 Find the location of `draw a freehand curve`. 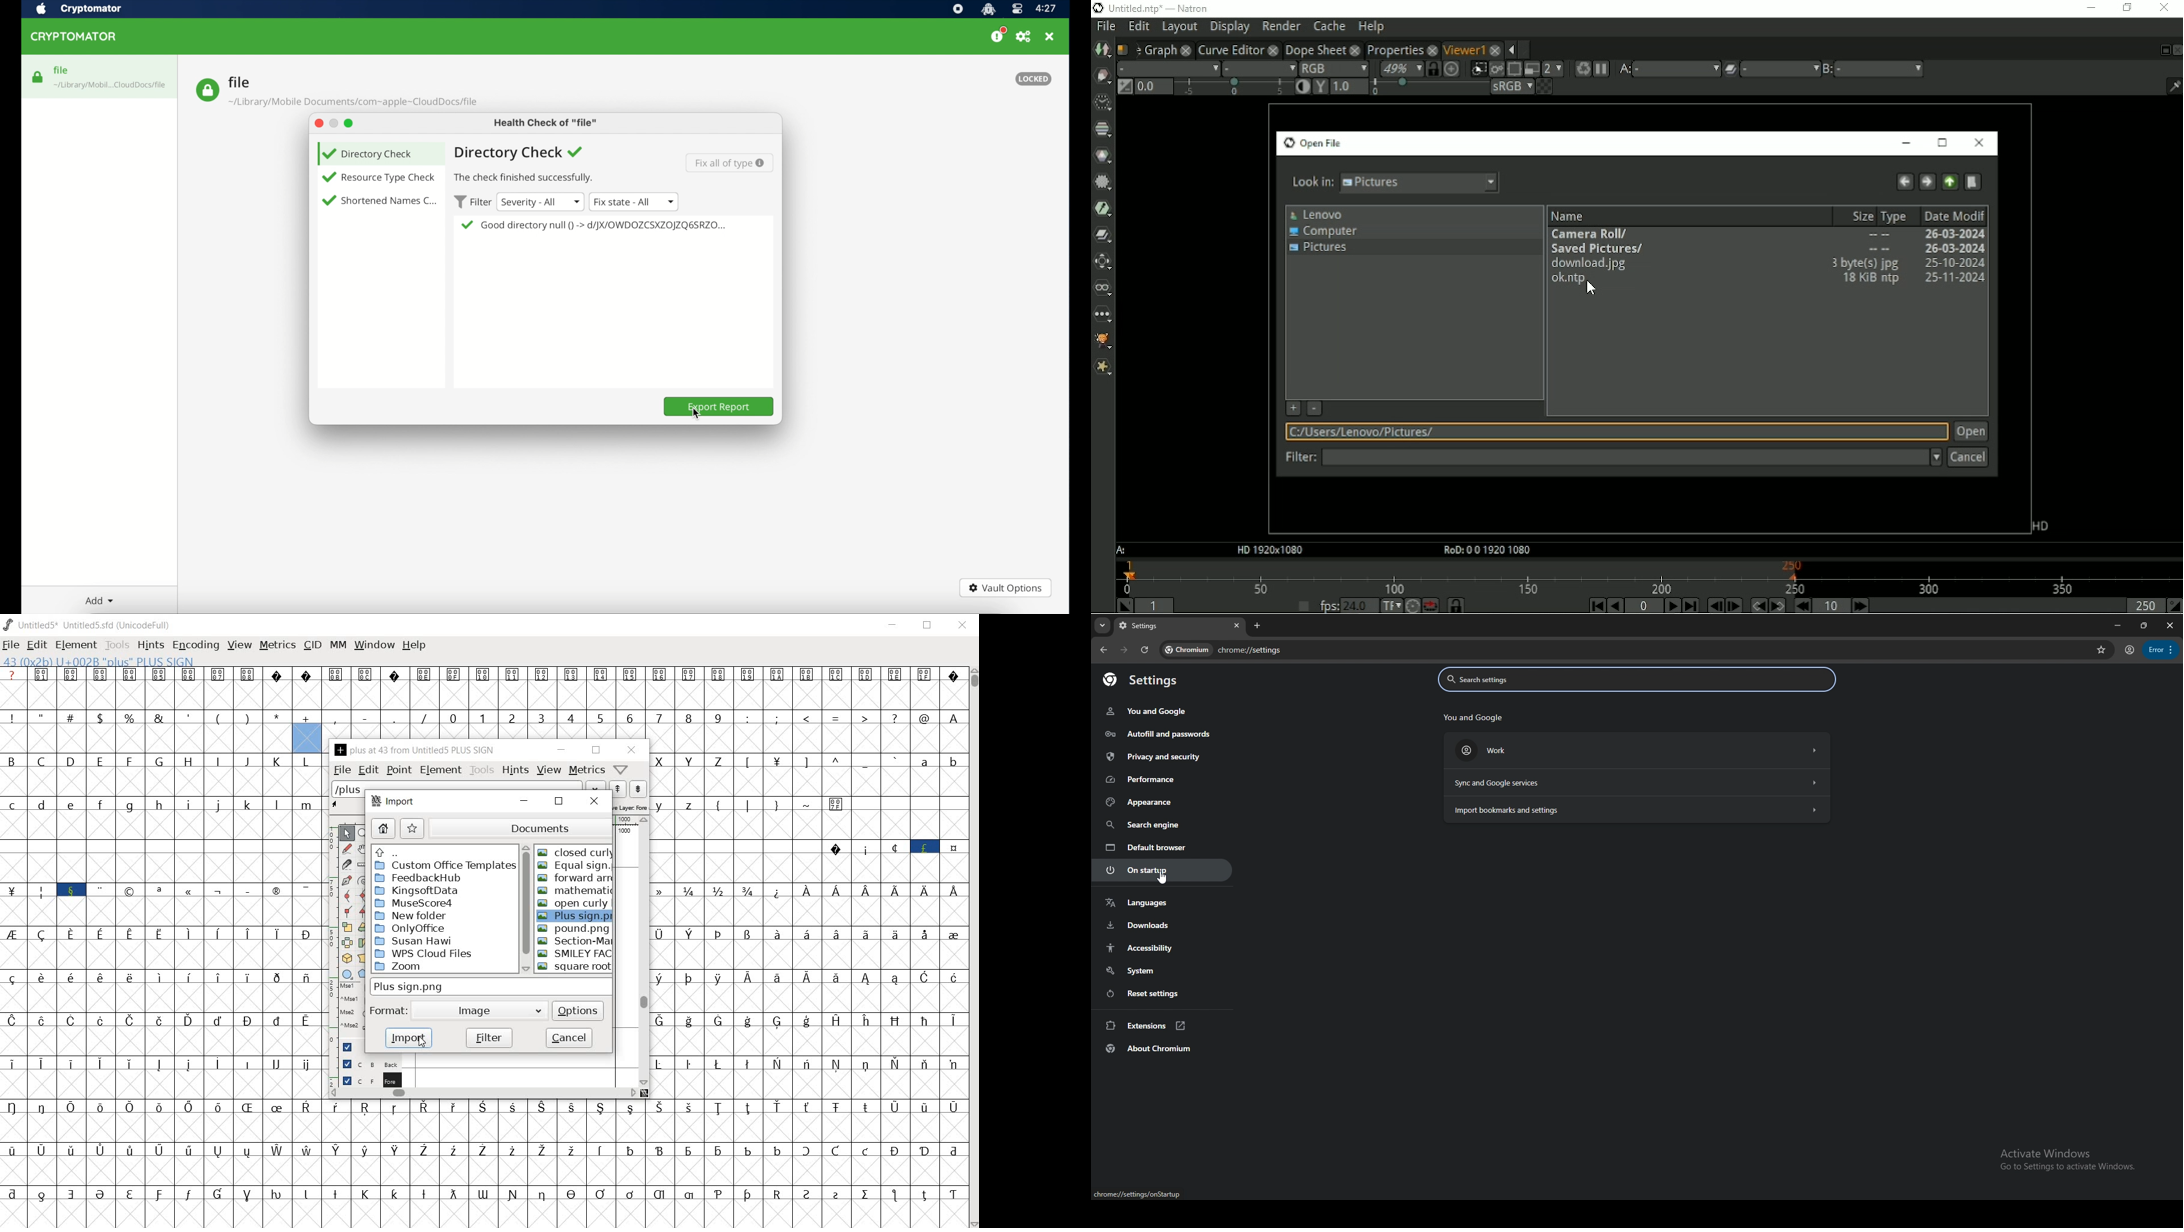

draw a freehand curve is located at coordinates (347, 847).